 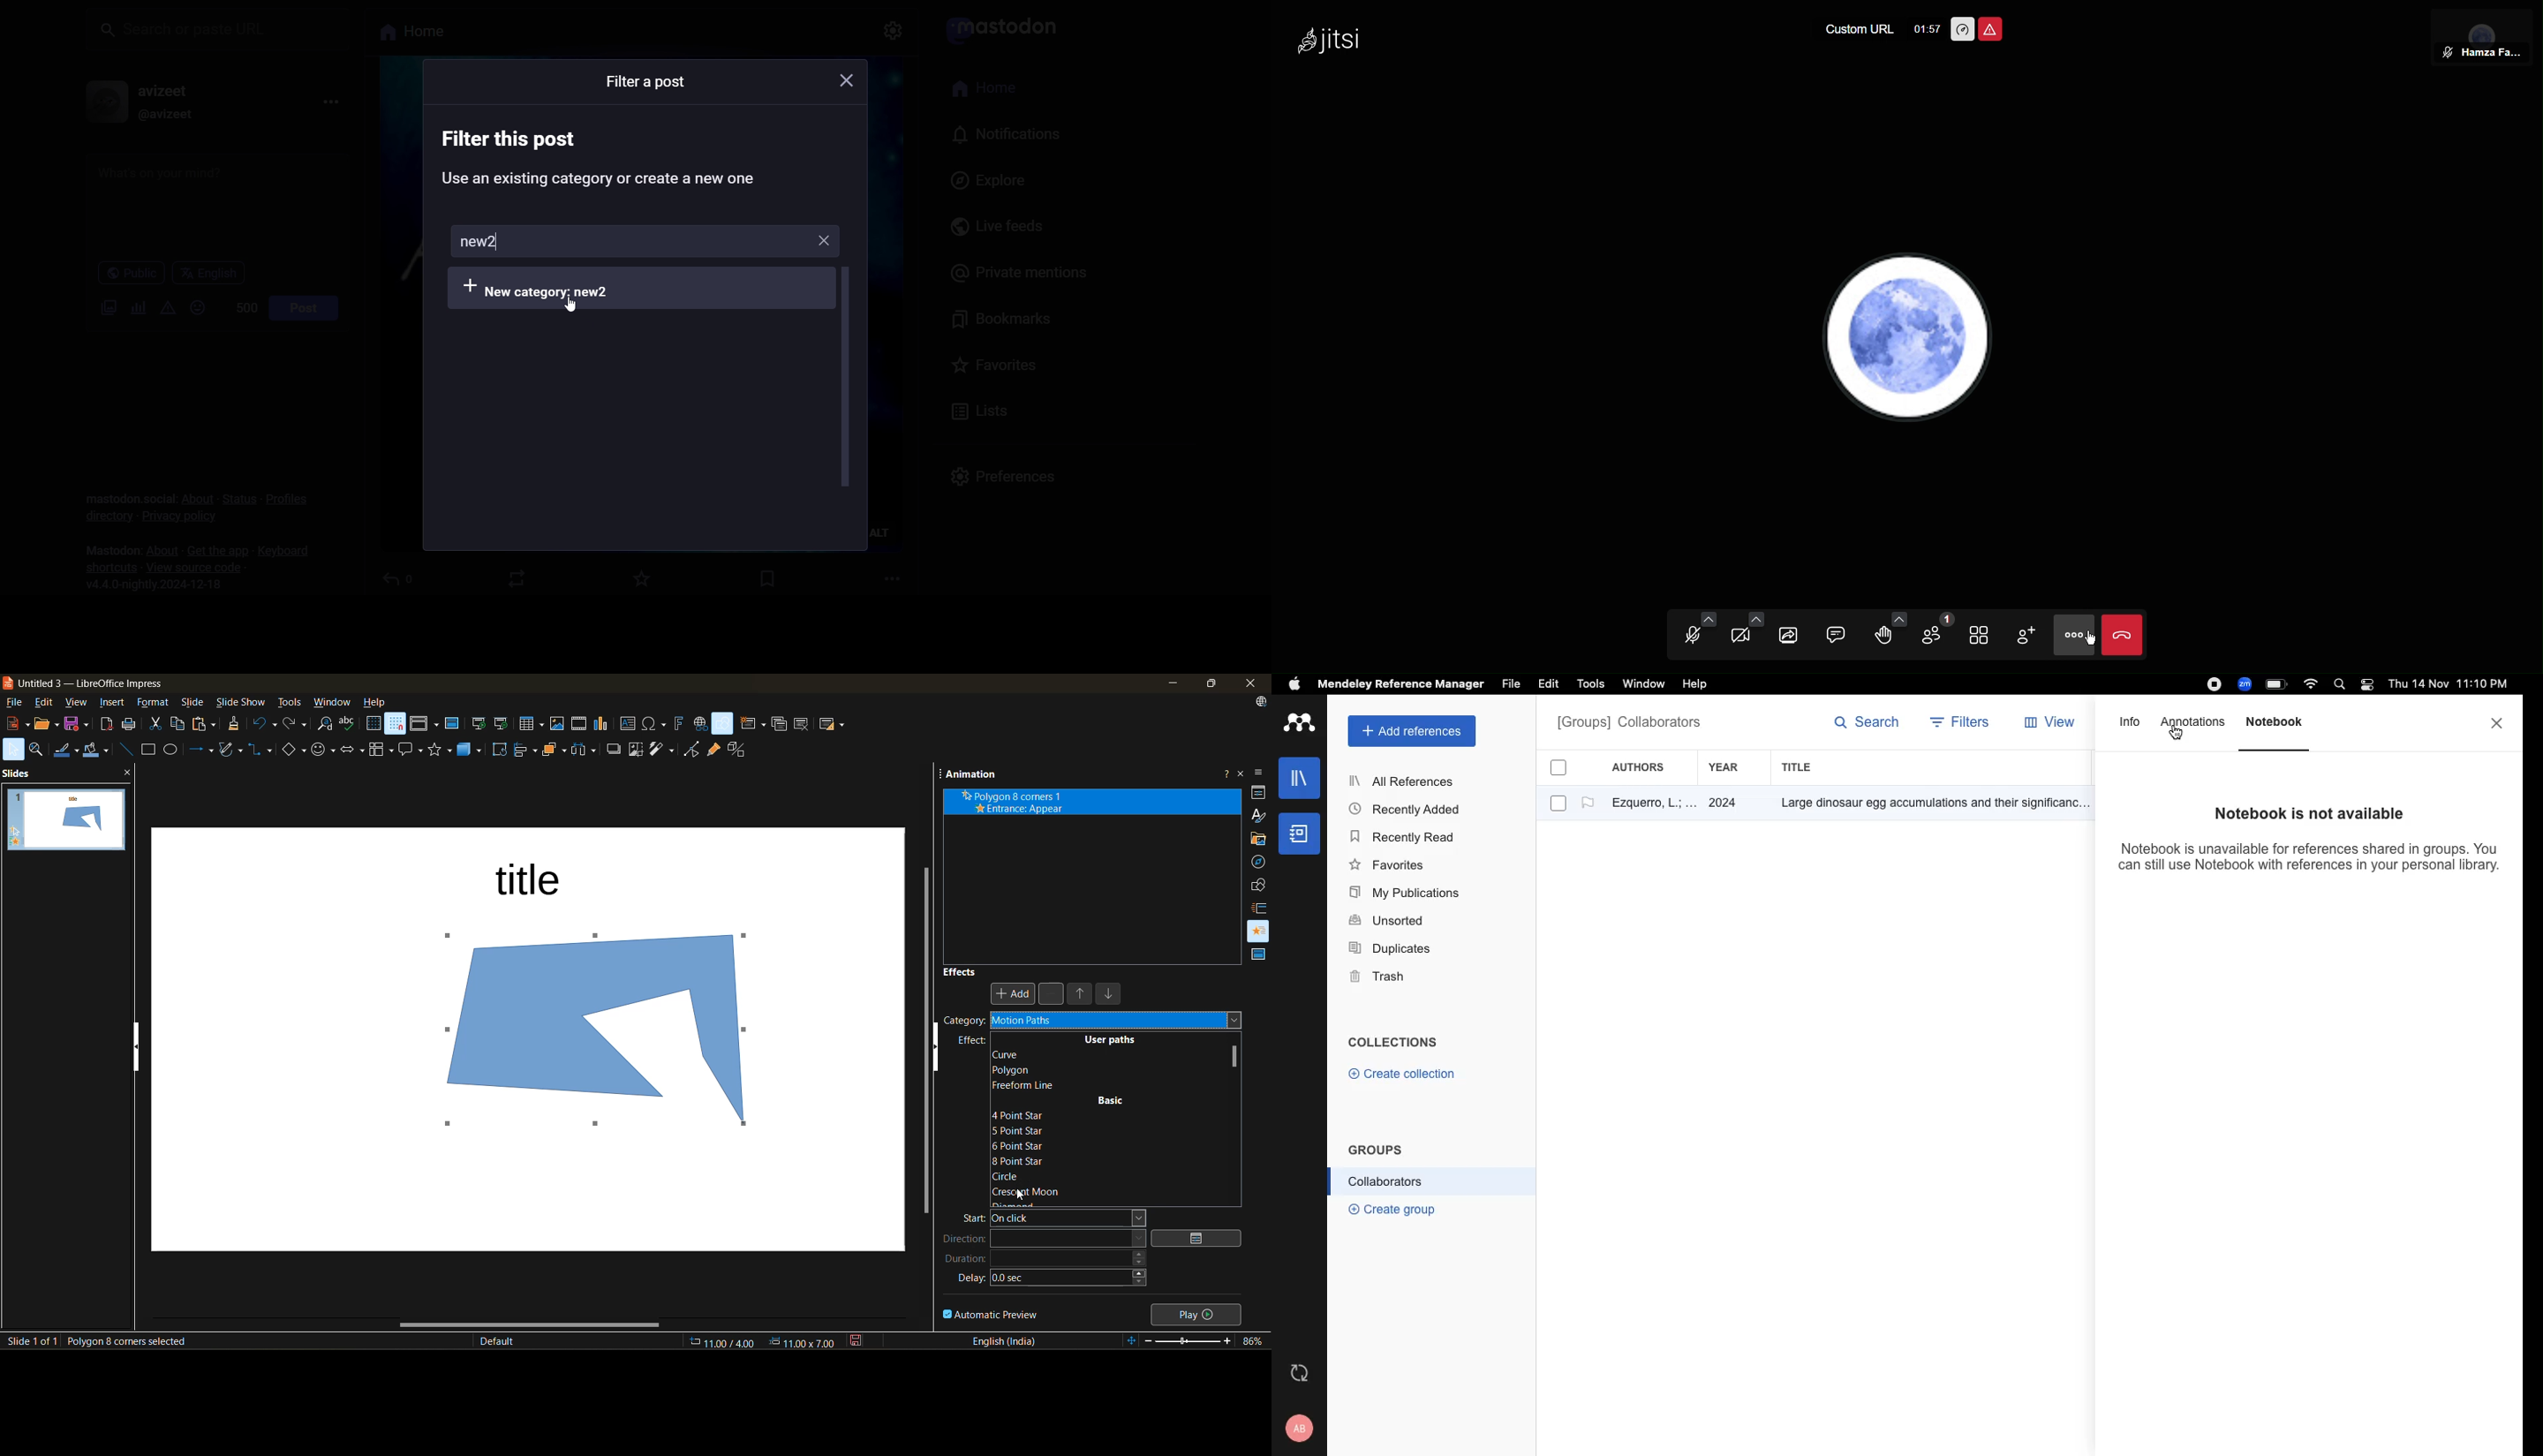 What do you see at coordinates (699, 725) in the screenshot?
I see `insert hyperlink` at bounding box center [699, 725].